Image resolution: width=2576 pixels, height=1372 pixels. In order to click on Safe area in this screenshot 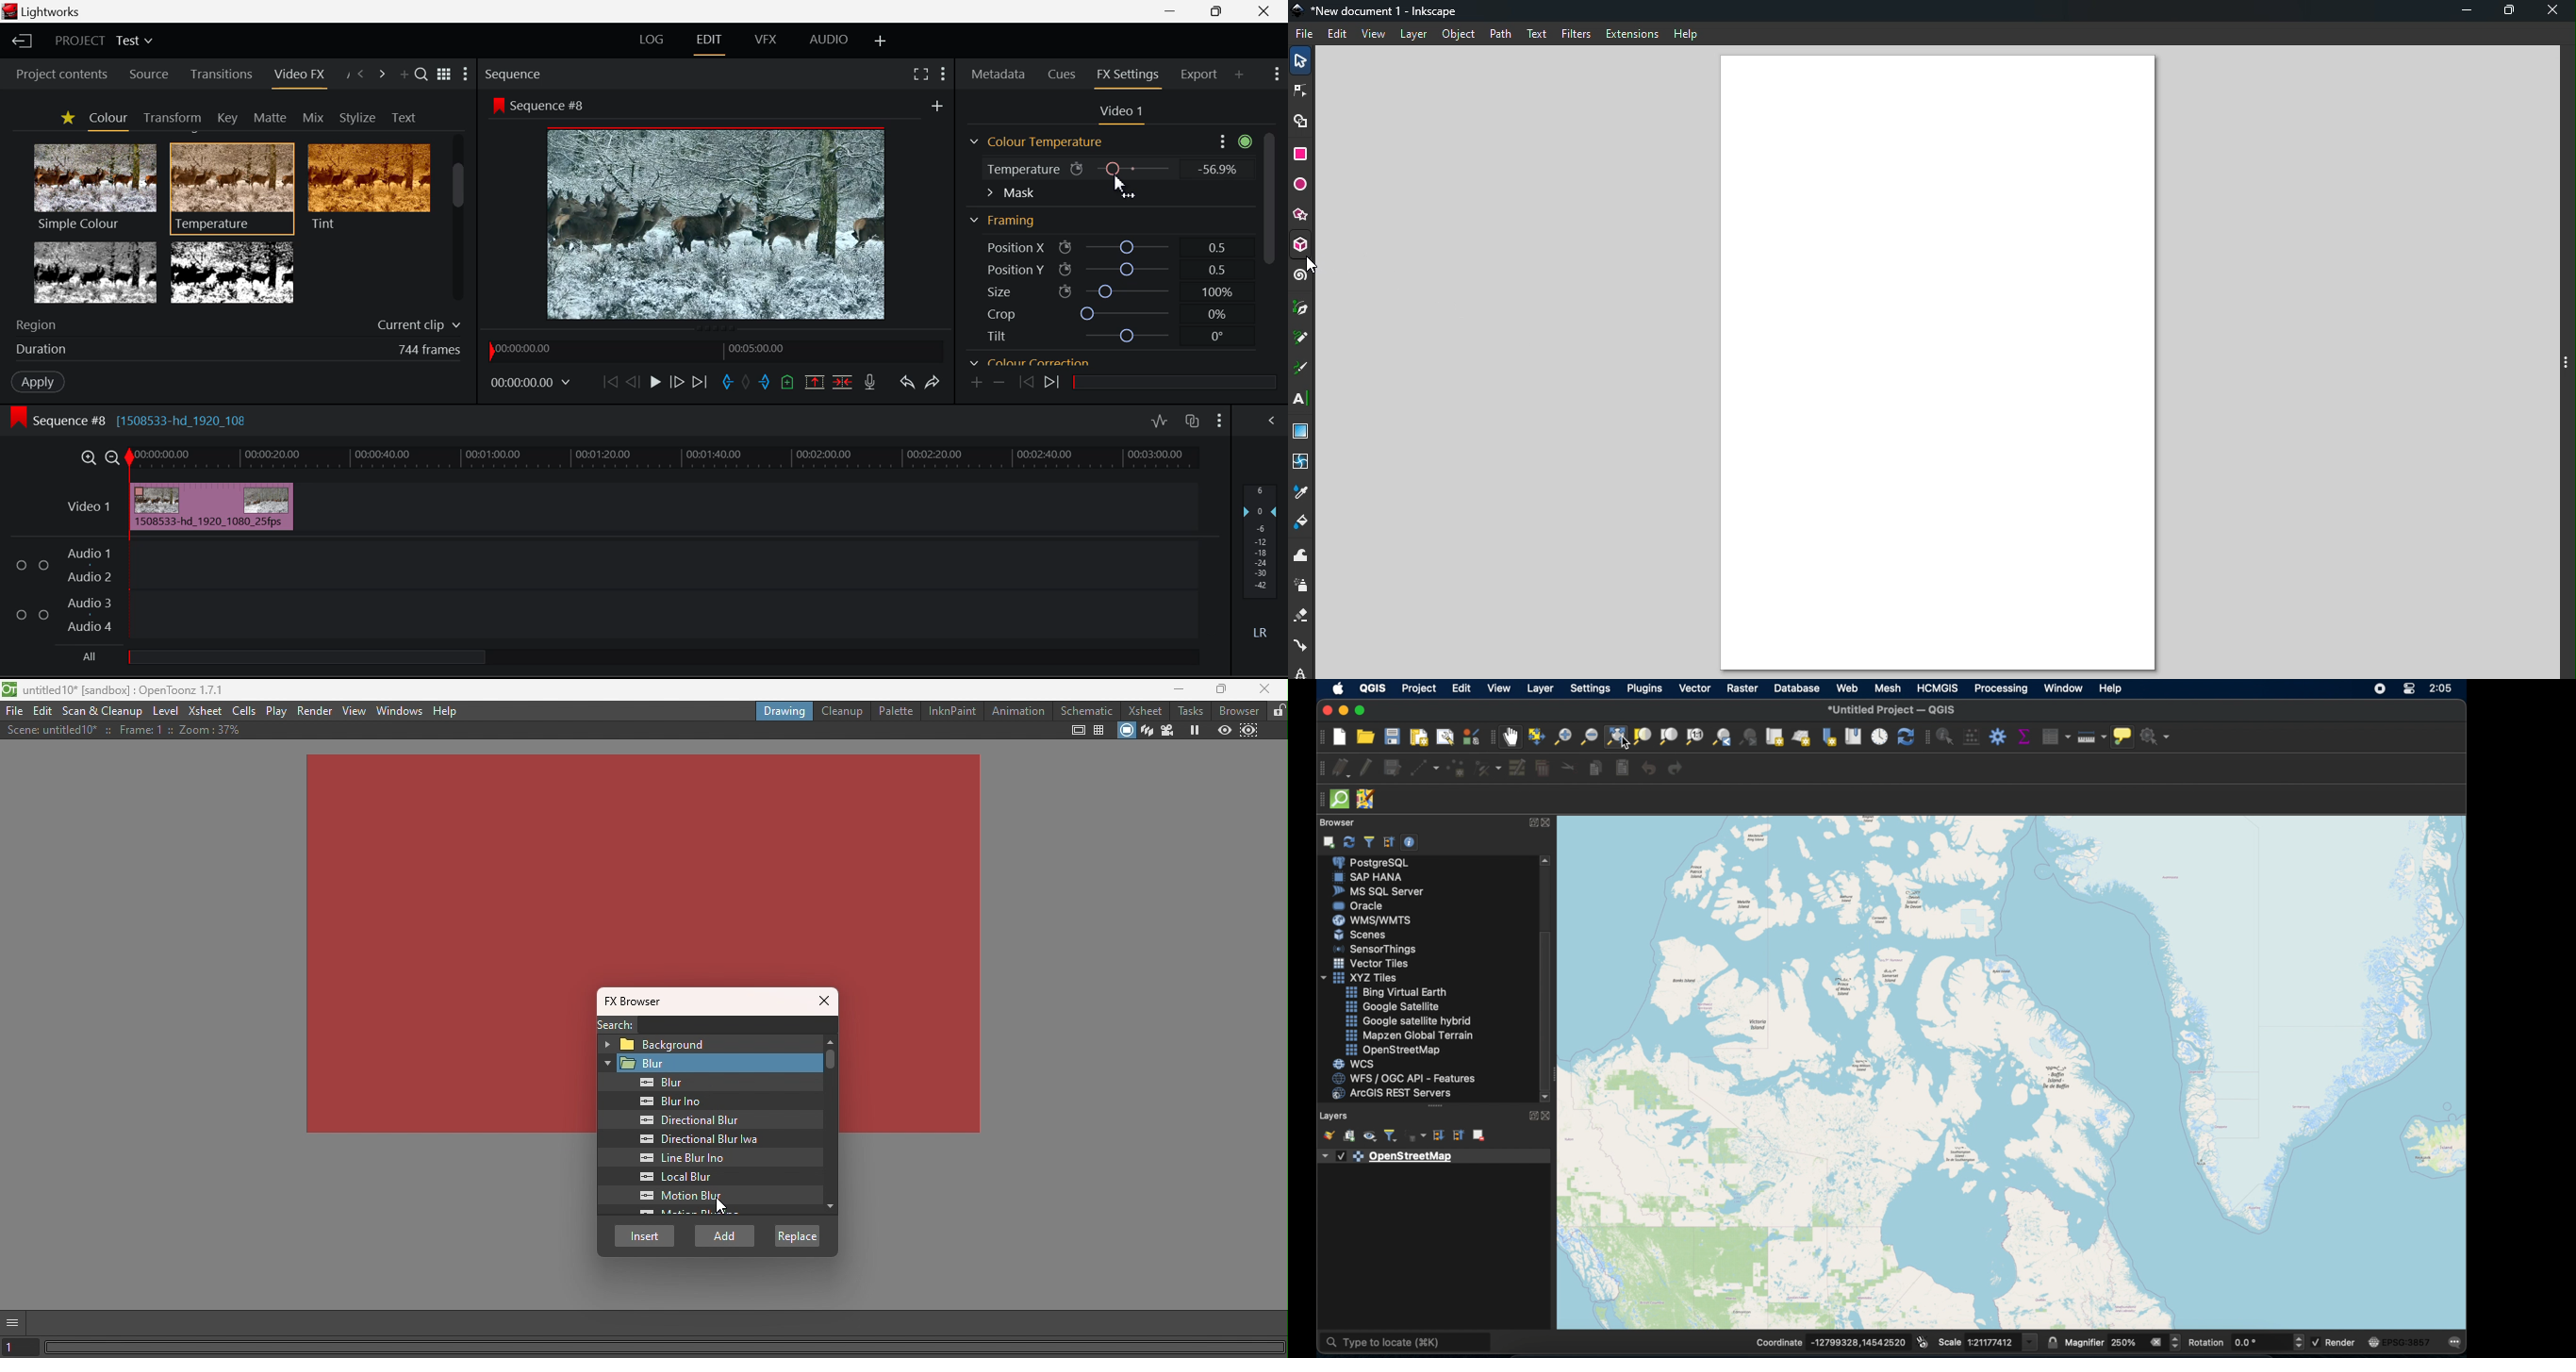, I will do `click(1078, 730)`.